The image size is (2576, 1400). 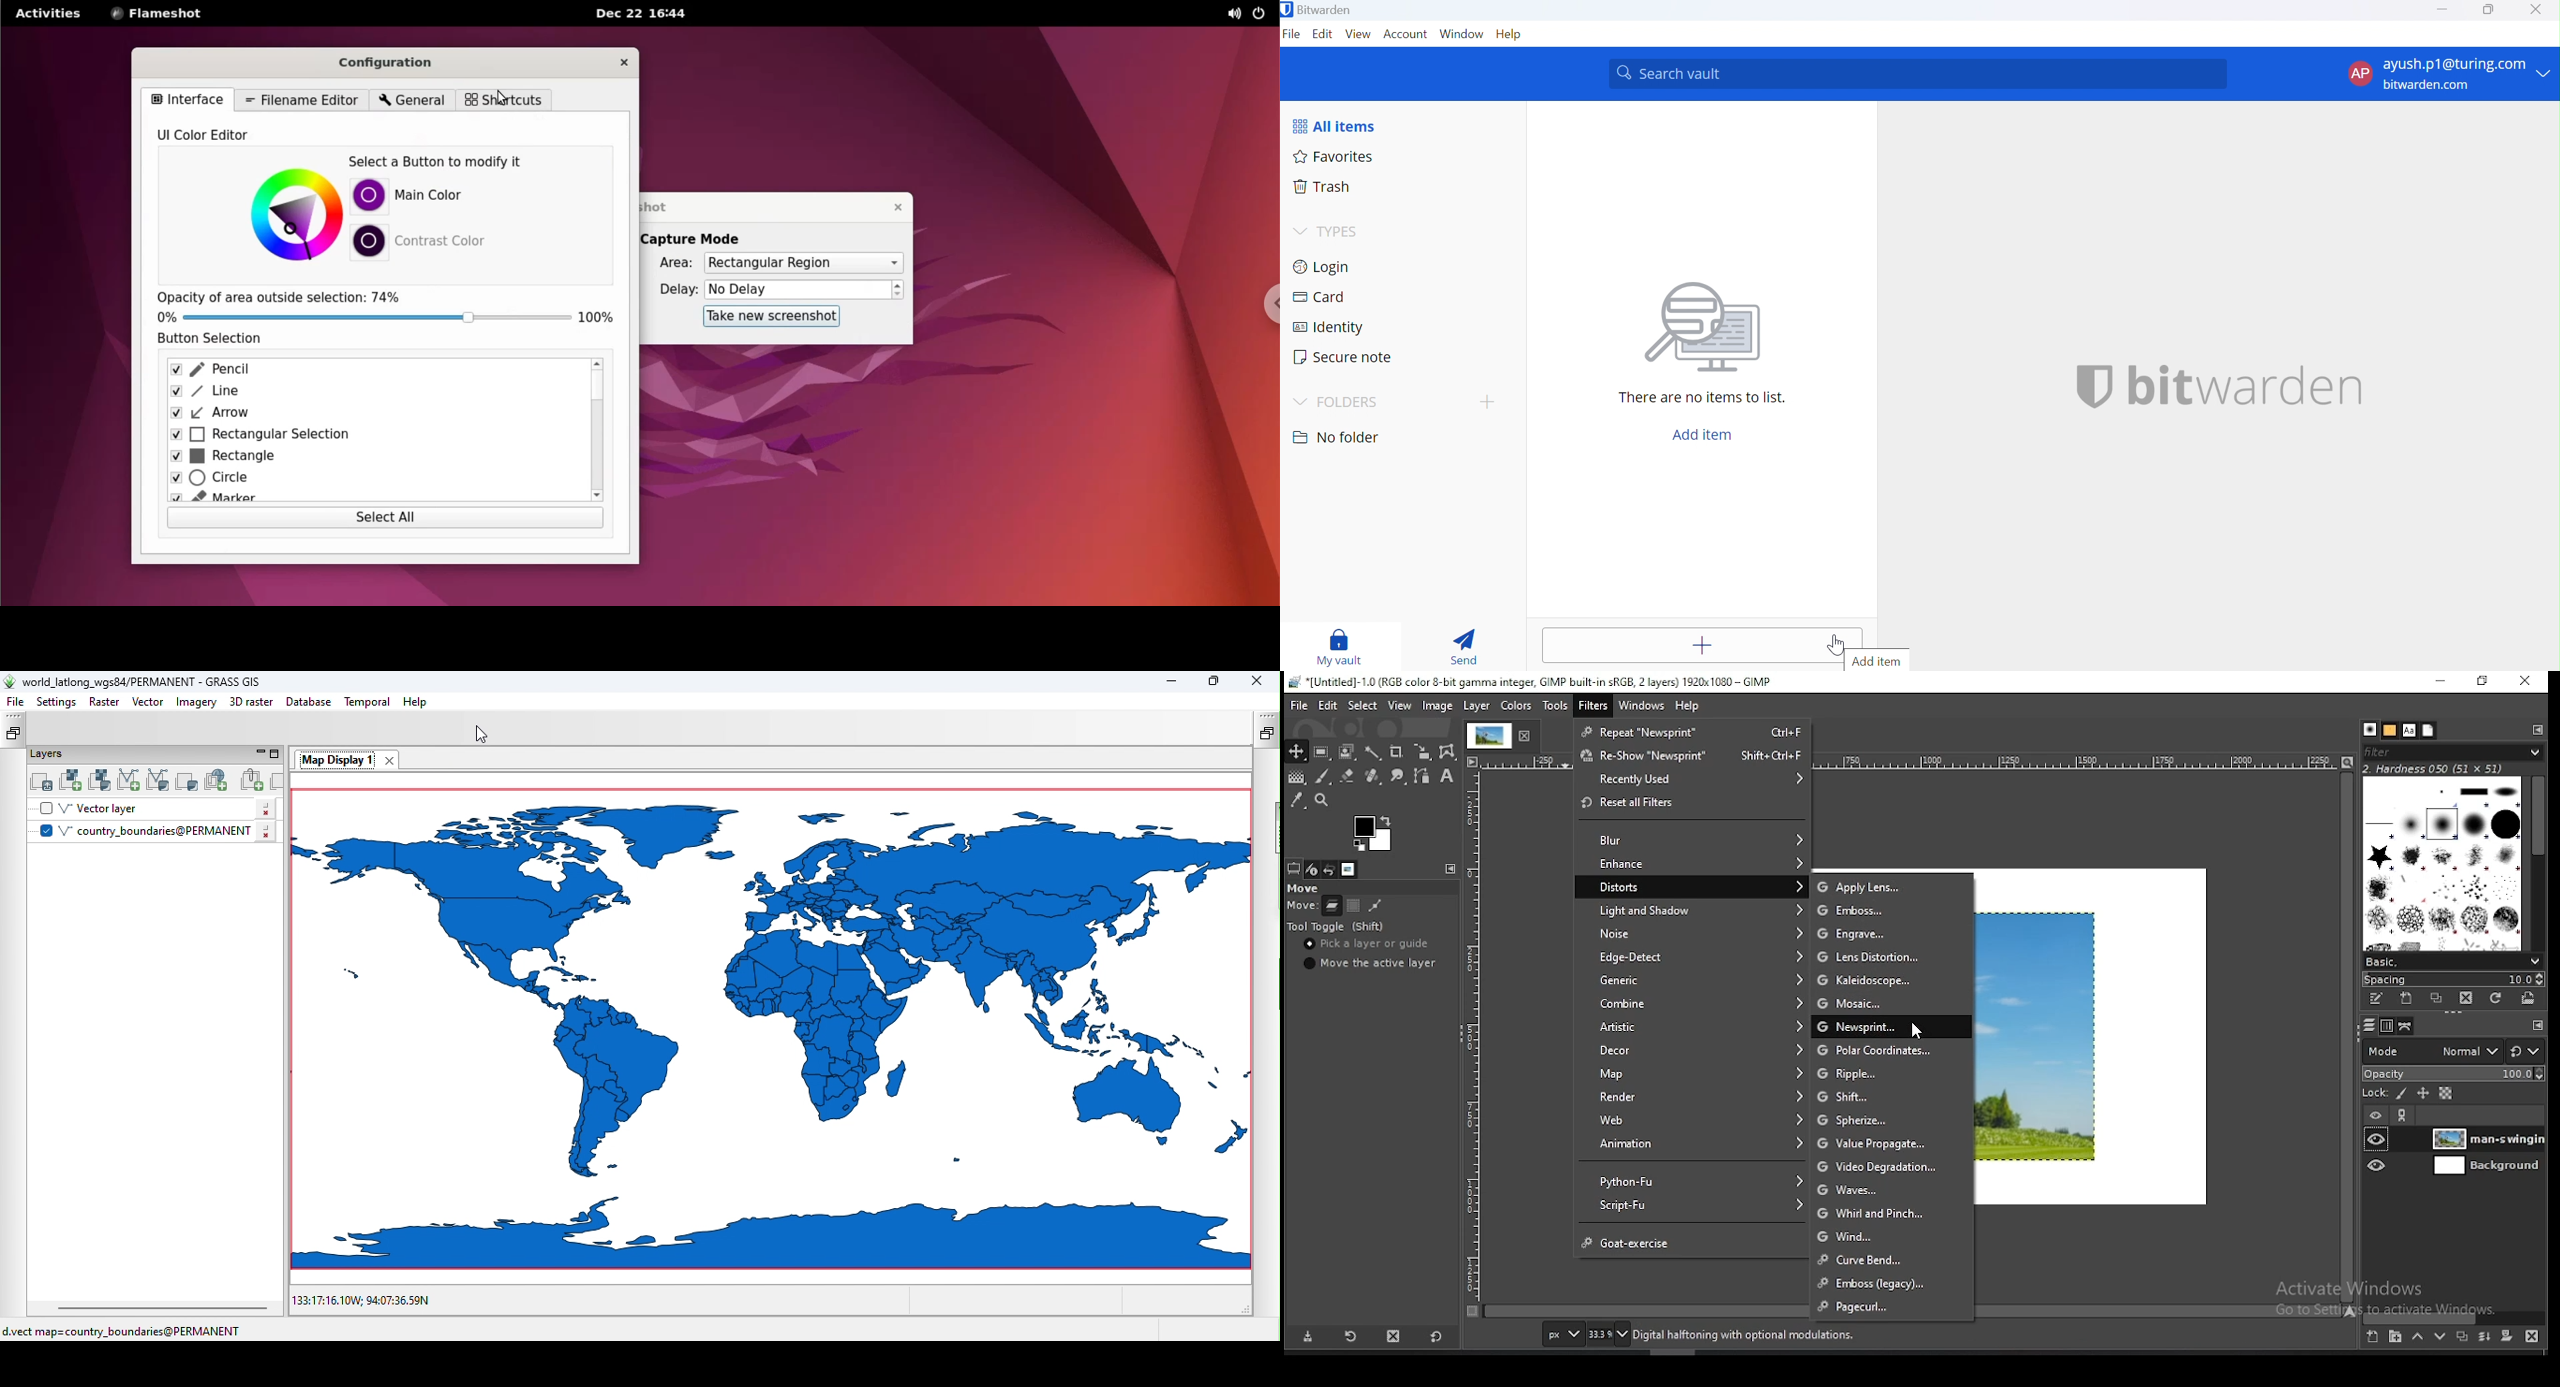 What do you see at coordinates (158, 13) in the screenshot?
I see `flameshot options` at bounding box center [158, 13].